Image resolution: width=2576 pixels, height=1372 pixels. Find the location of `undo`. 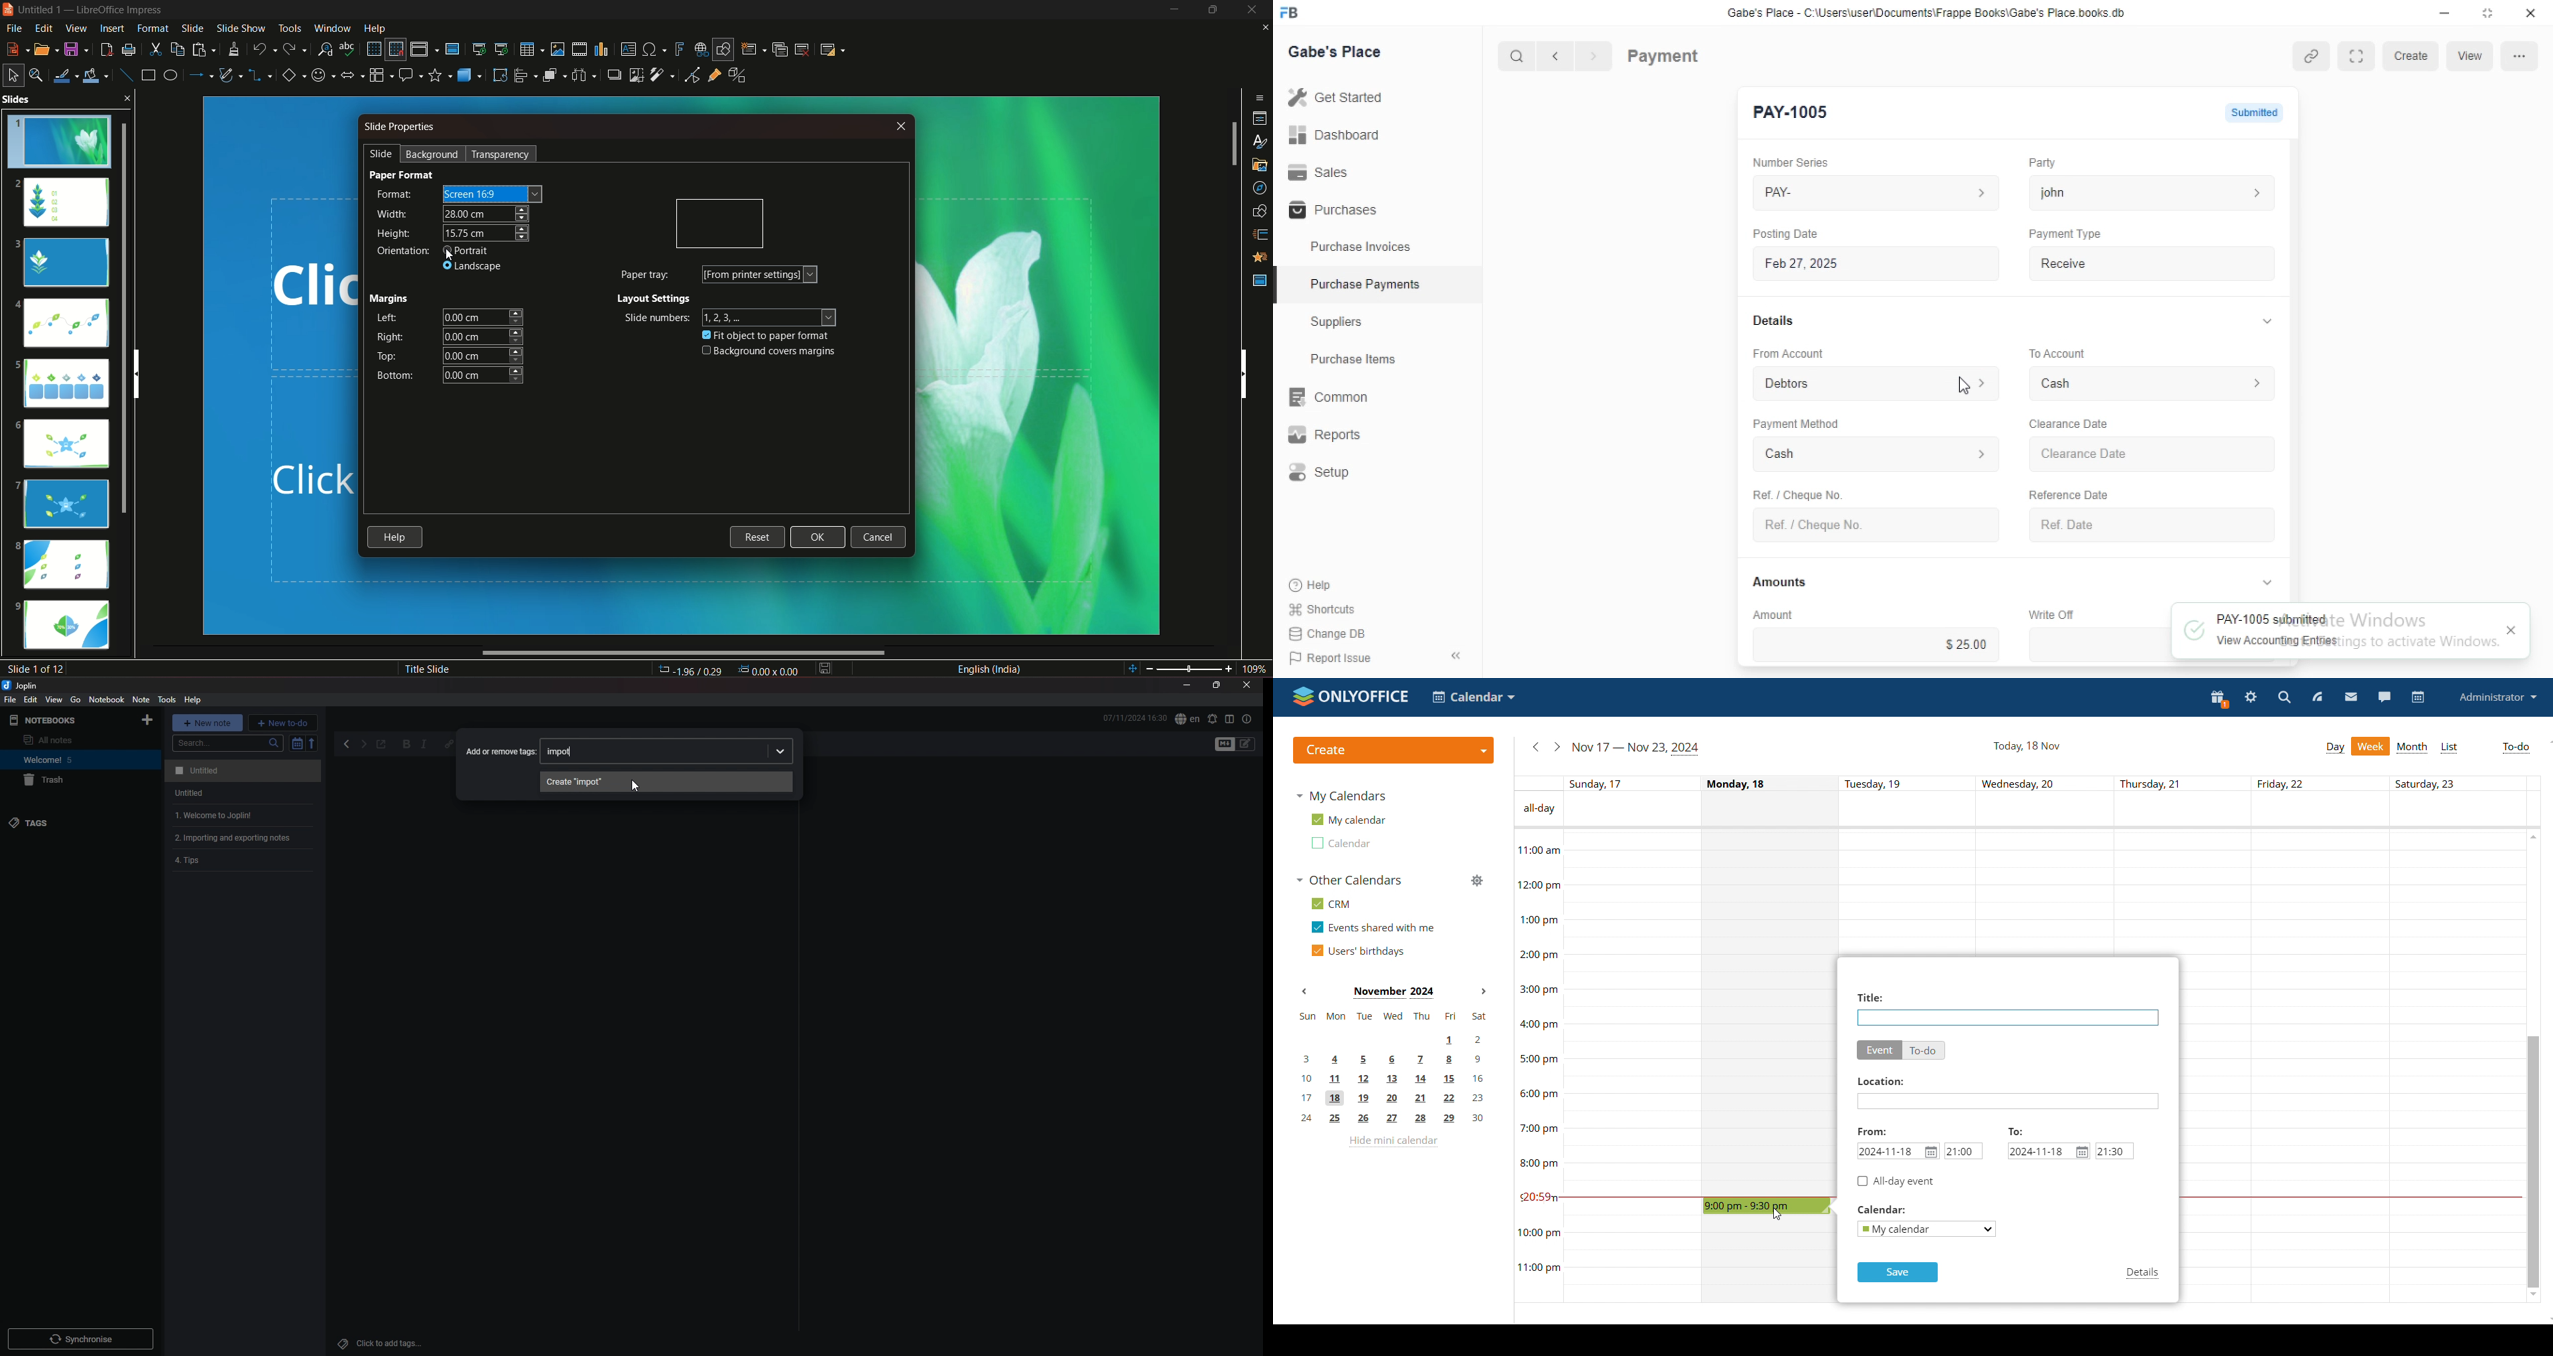

undo is located at coordinates (265, 48).